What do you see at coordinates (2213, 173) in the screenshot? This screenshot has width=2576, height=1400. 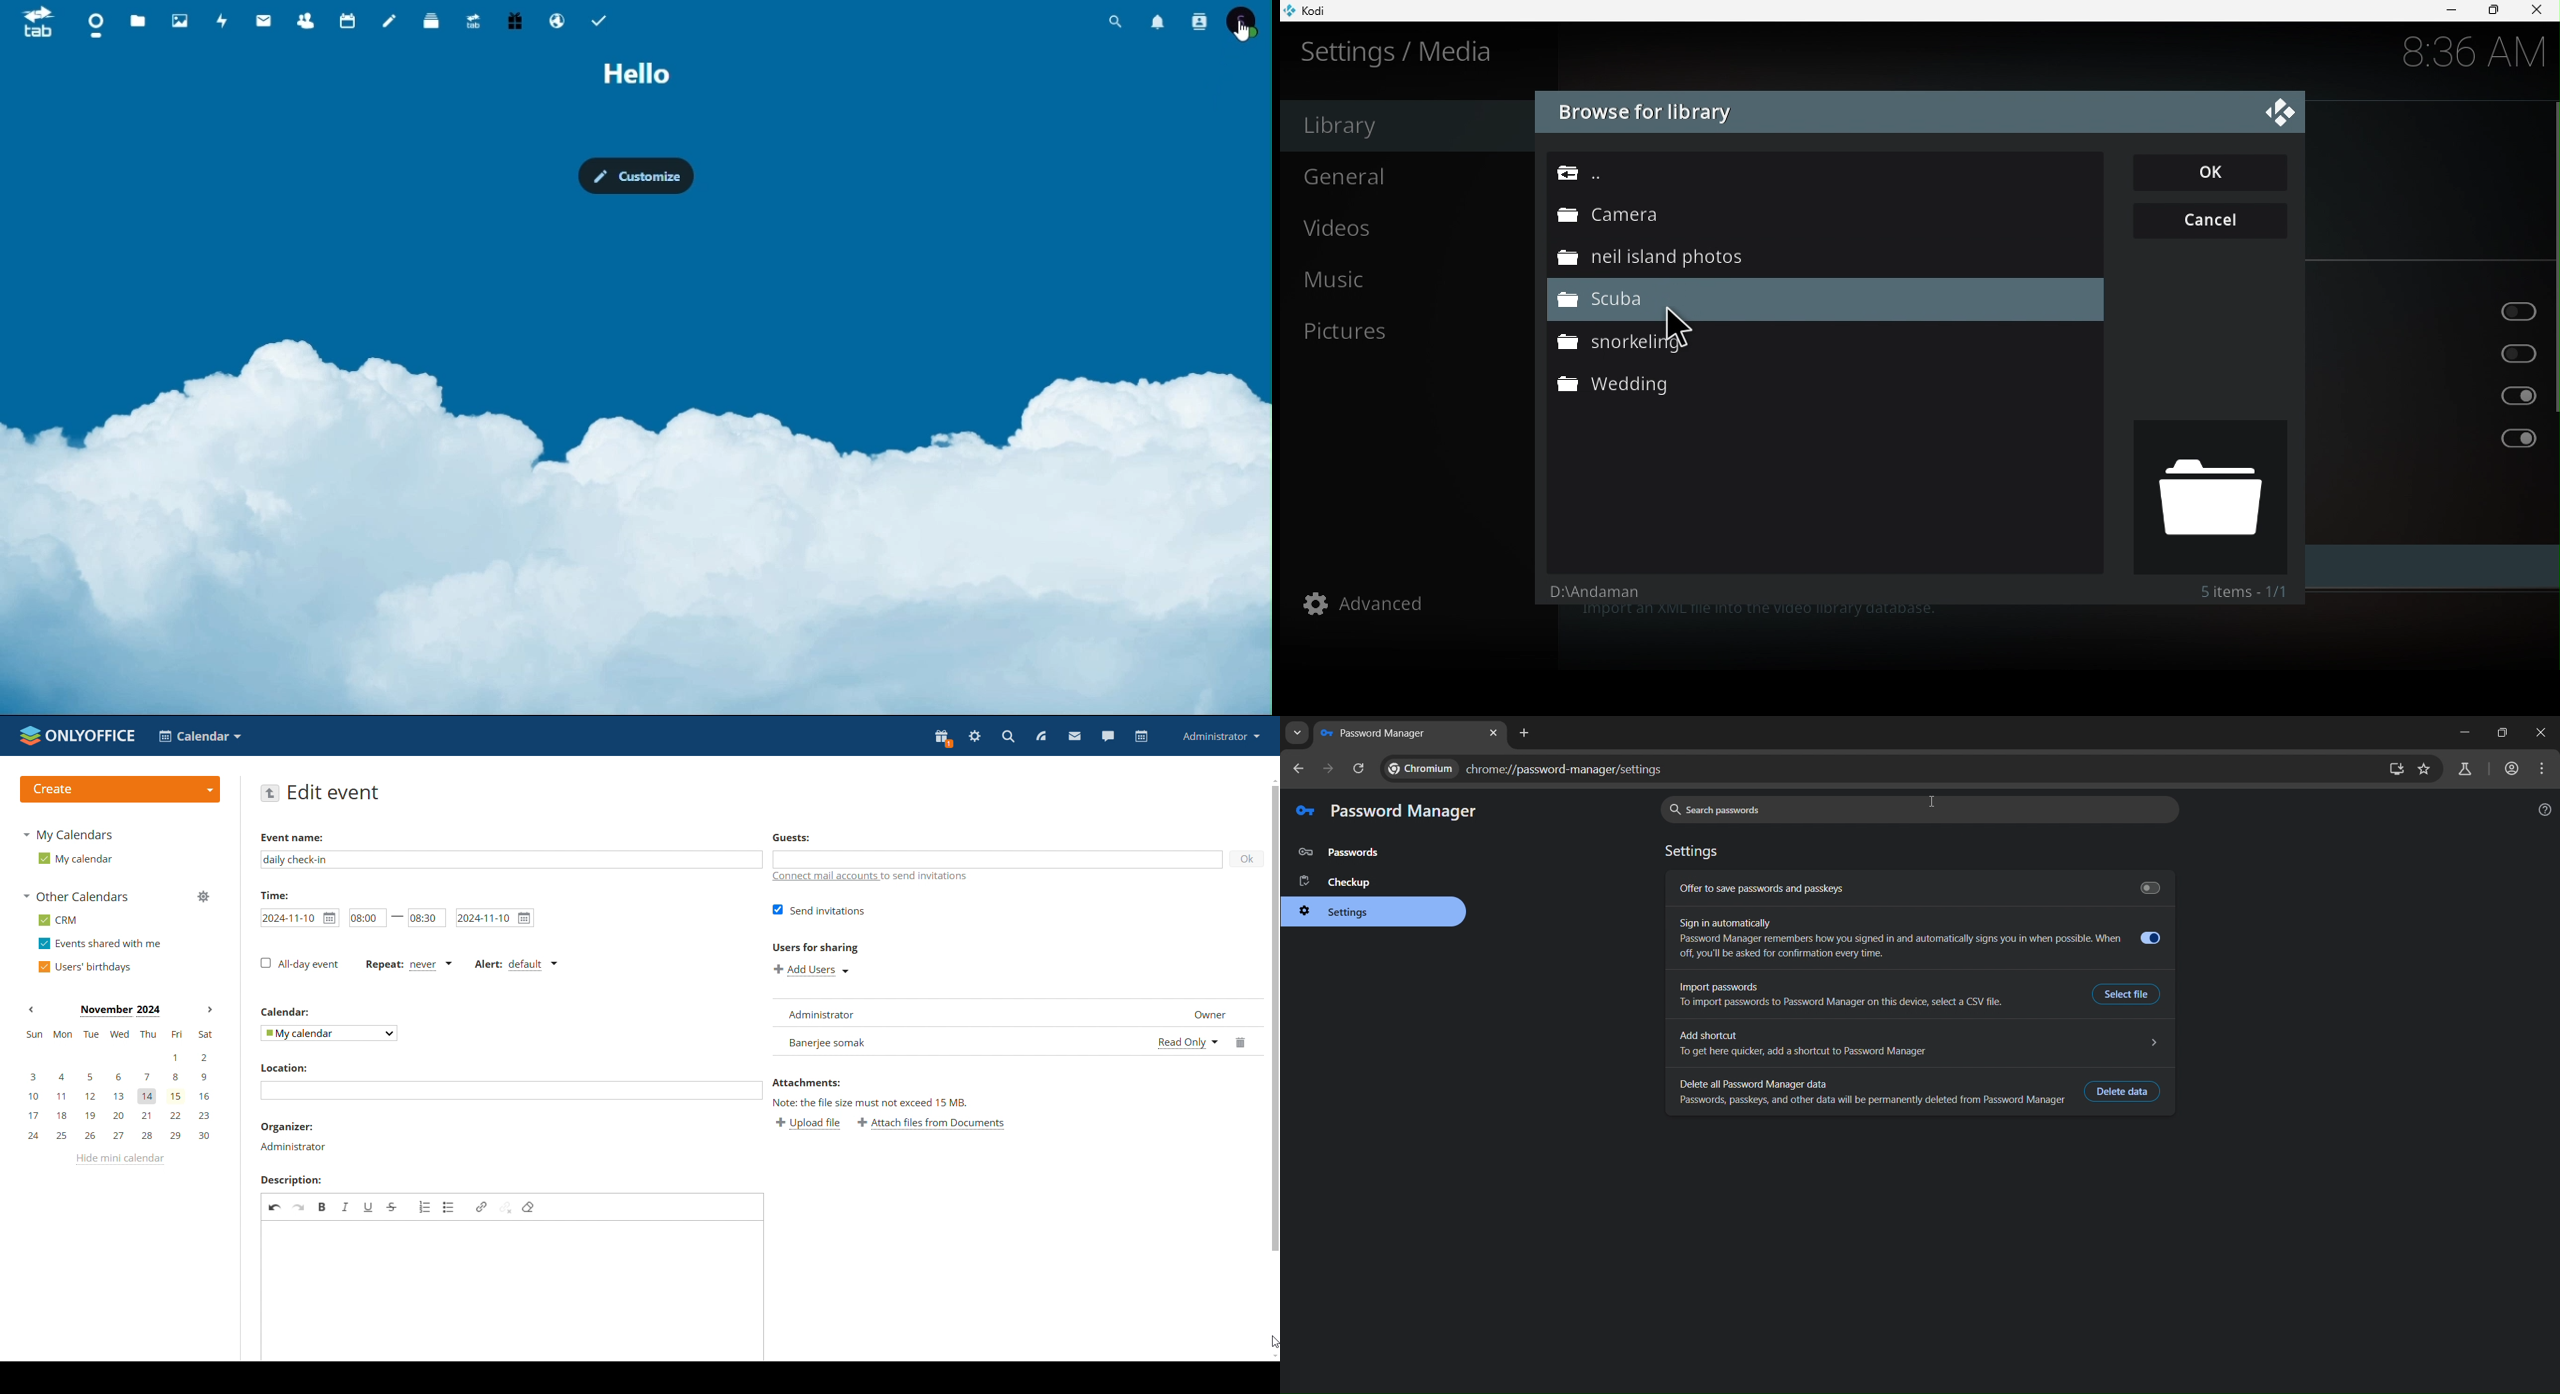 I see `OK` at bounding box center [2213, 173].